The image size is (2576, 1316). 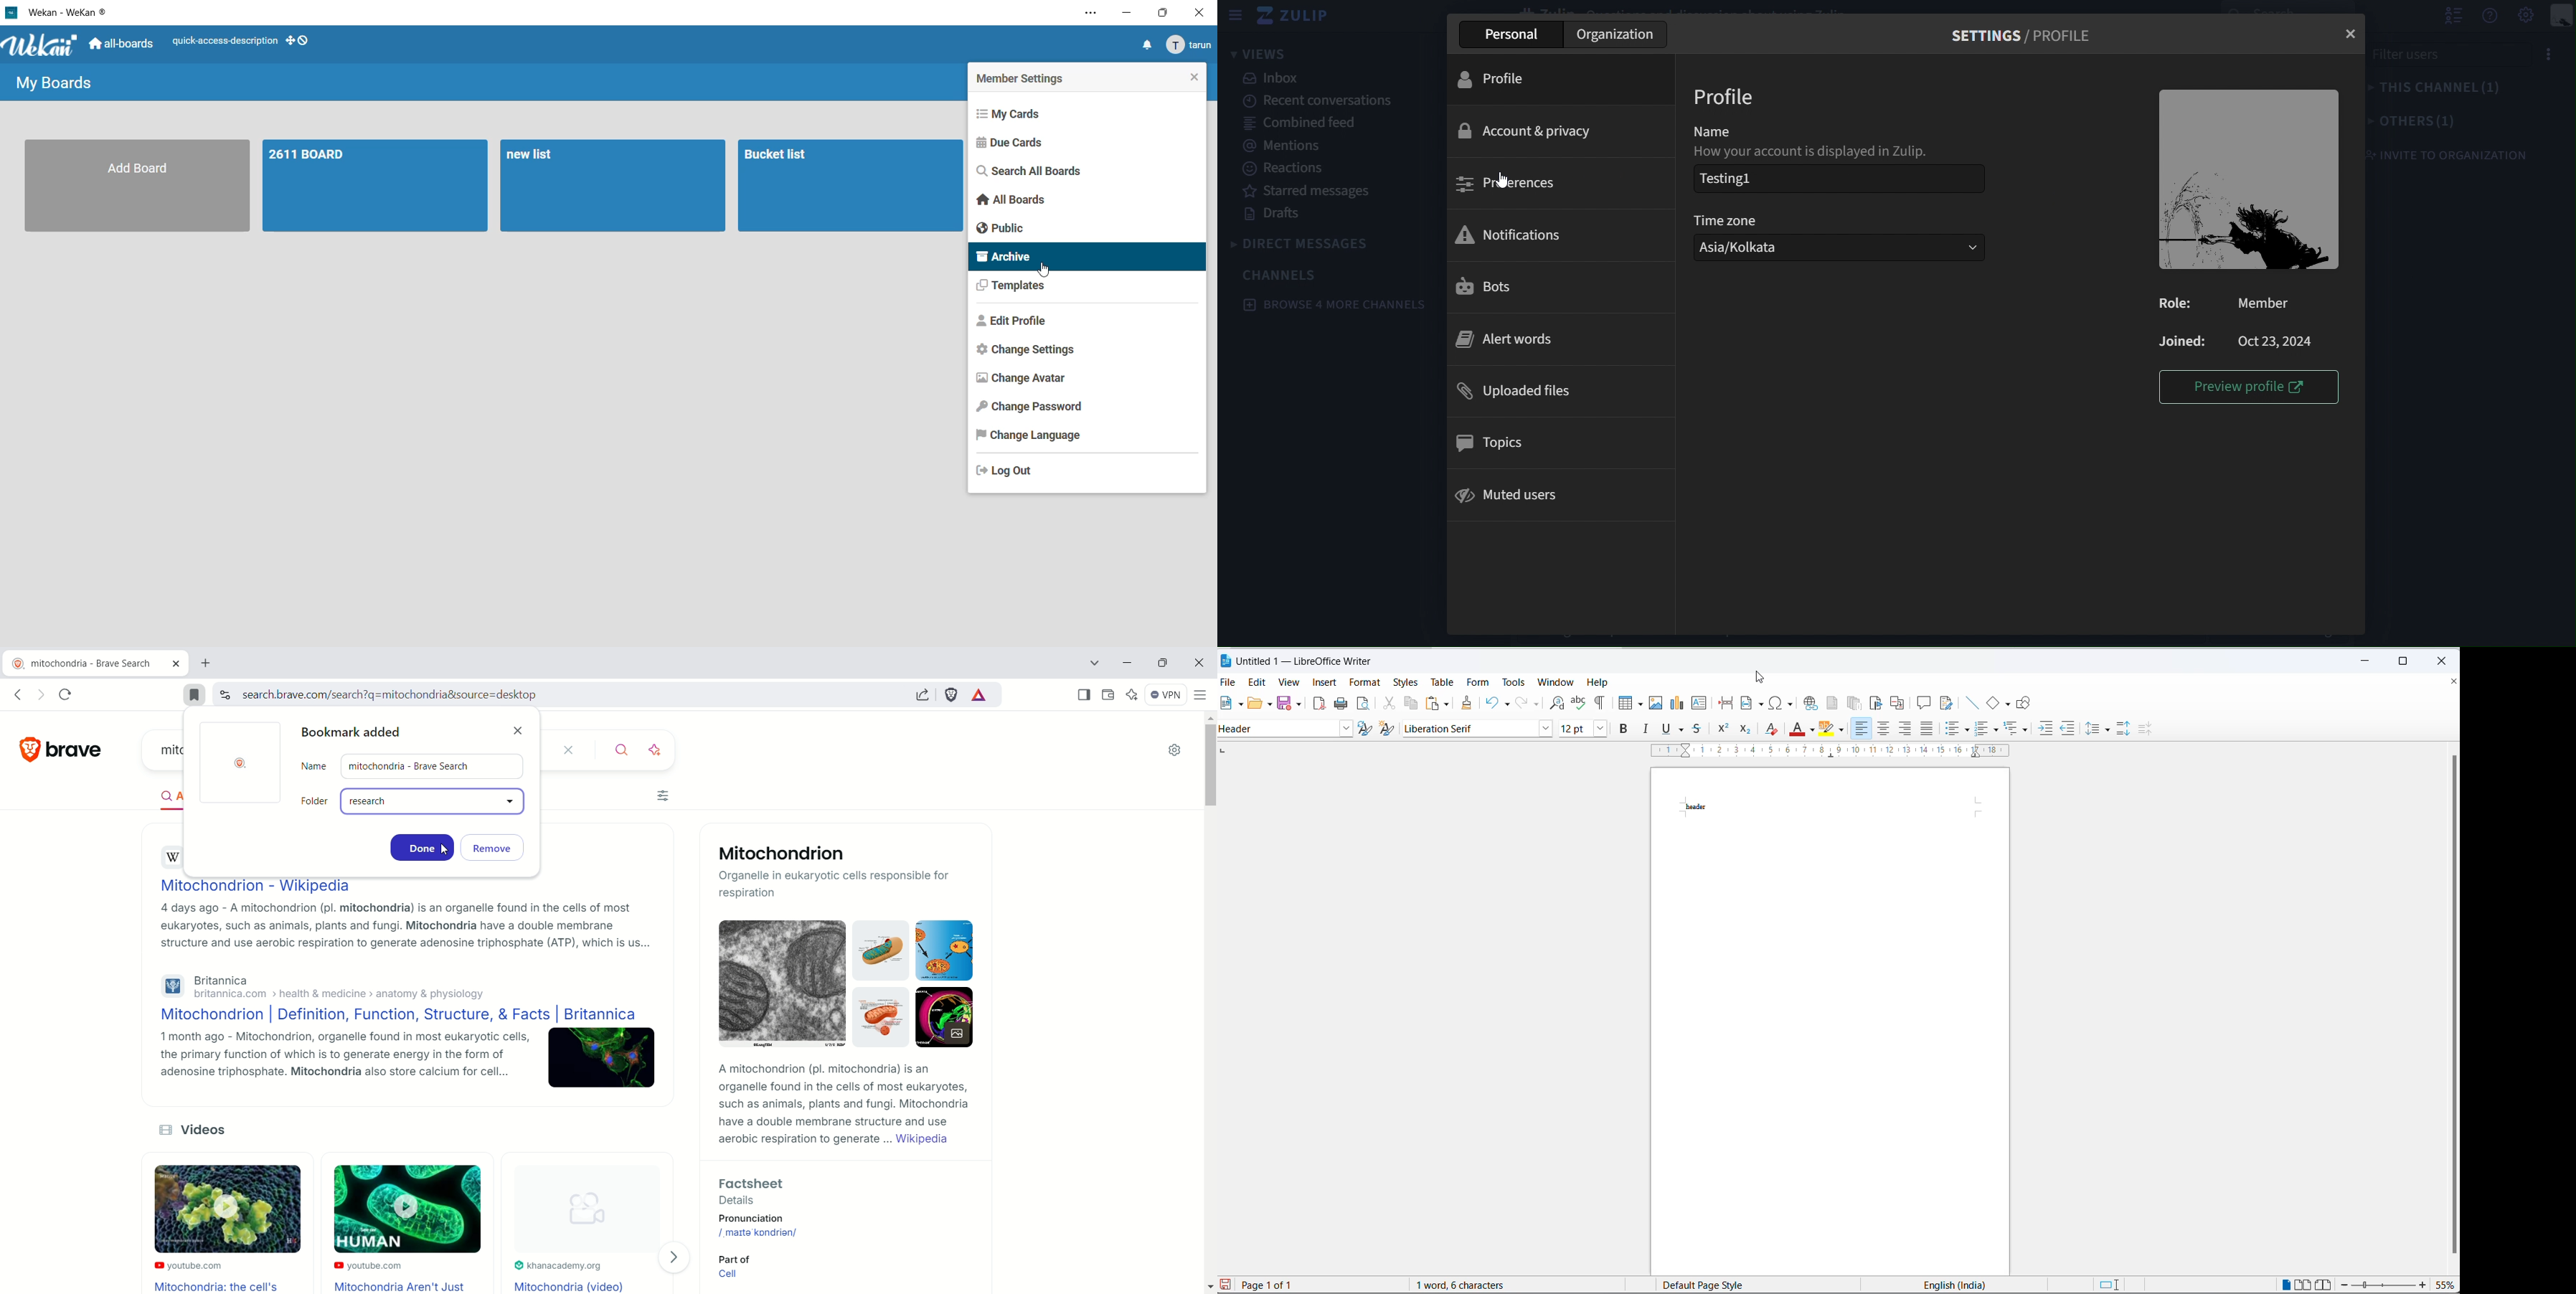 I want to click on change language, so click(x=1028, y=436).